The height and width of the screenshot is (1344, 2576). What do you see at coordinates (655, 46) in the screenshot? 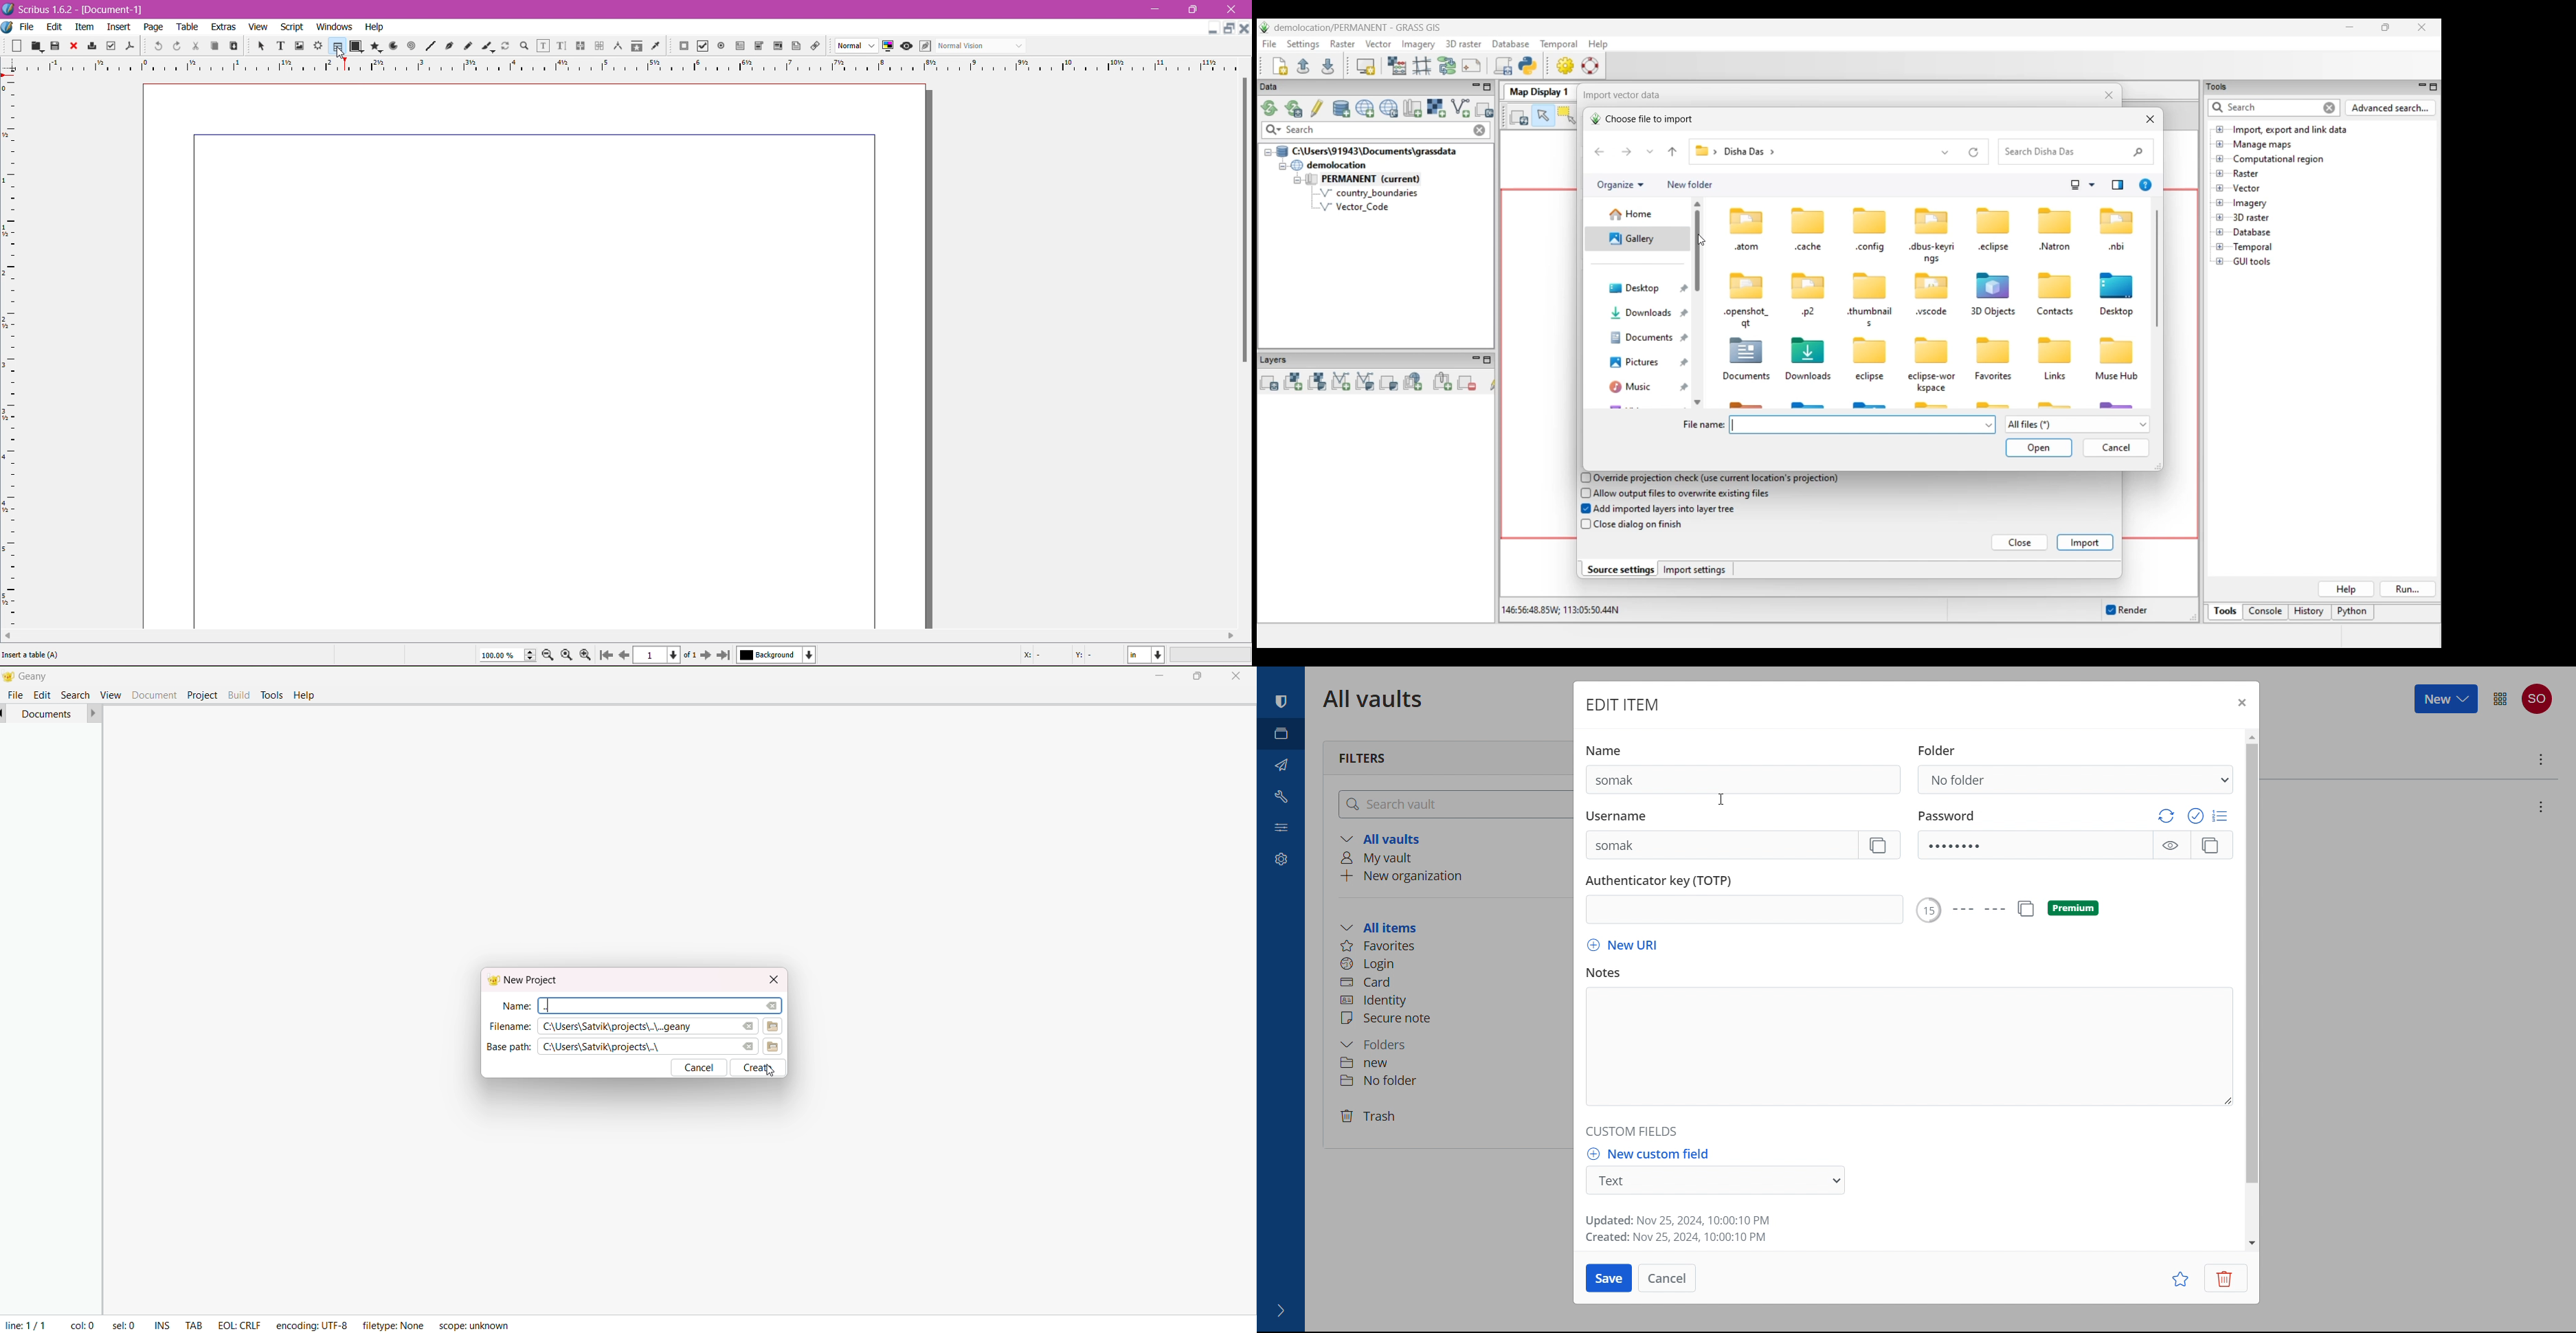
I see `Eye Dropper` at bounding box center [655, 46].